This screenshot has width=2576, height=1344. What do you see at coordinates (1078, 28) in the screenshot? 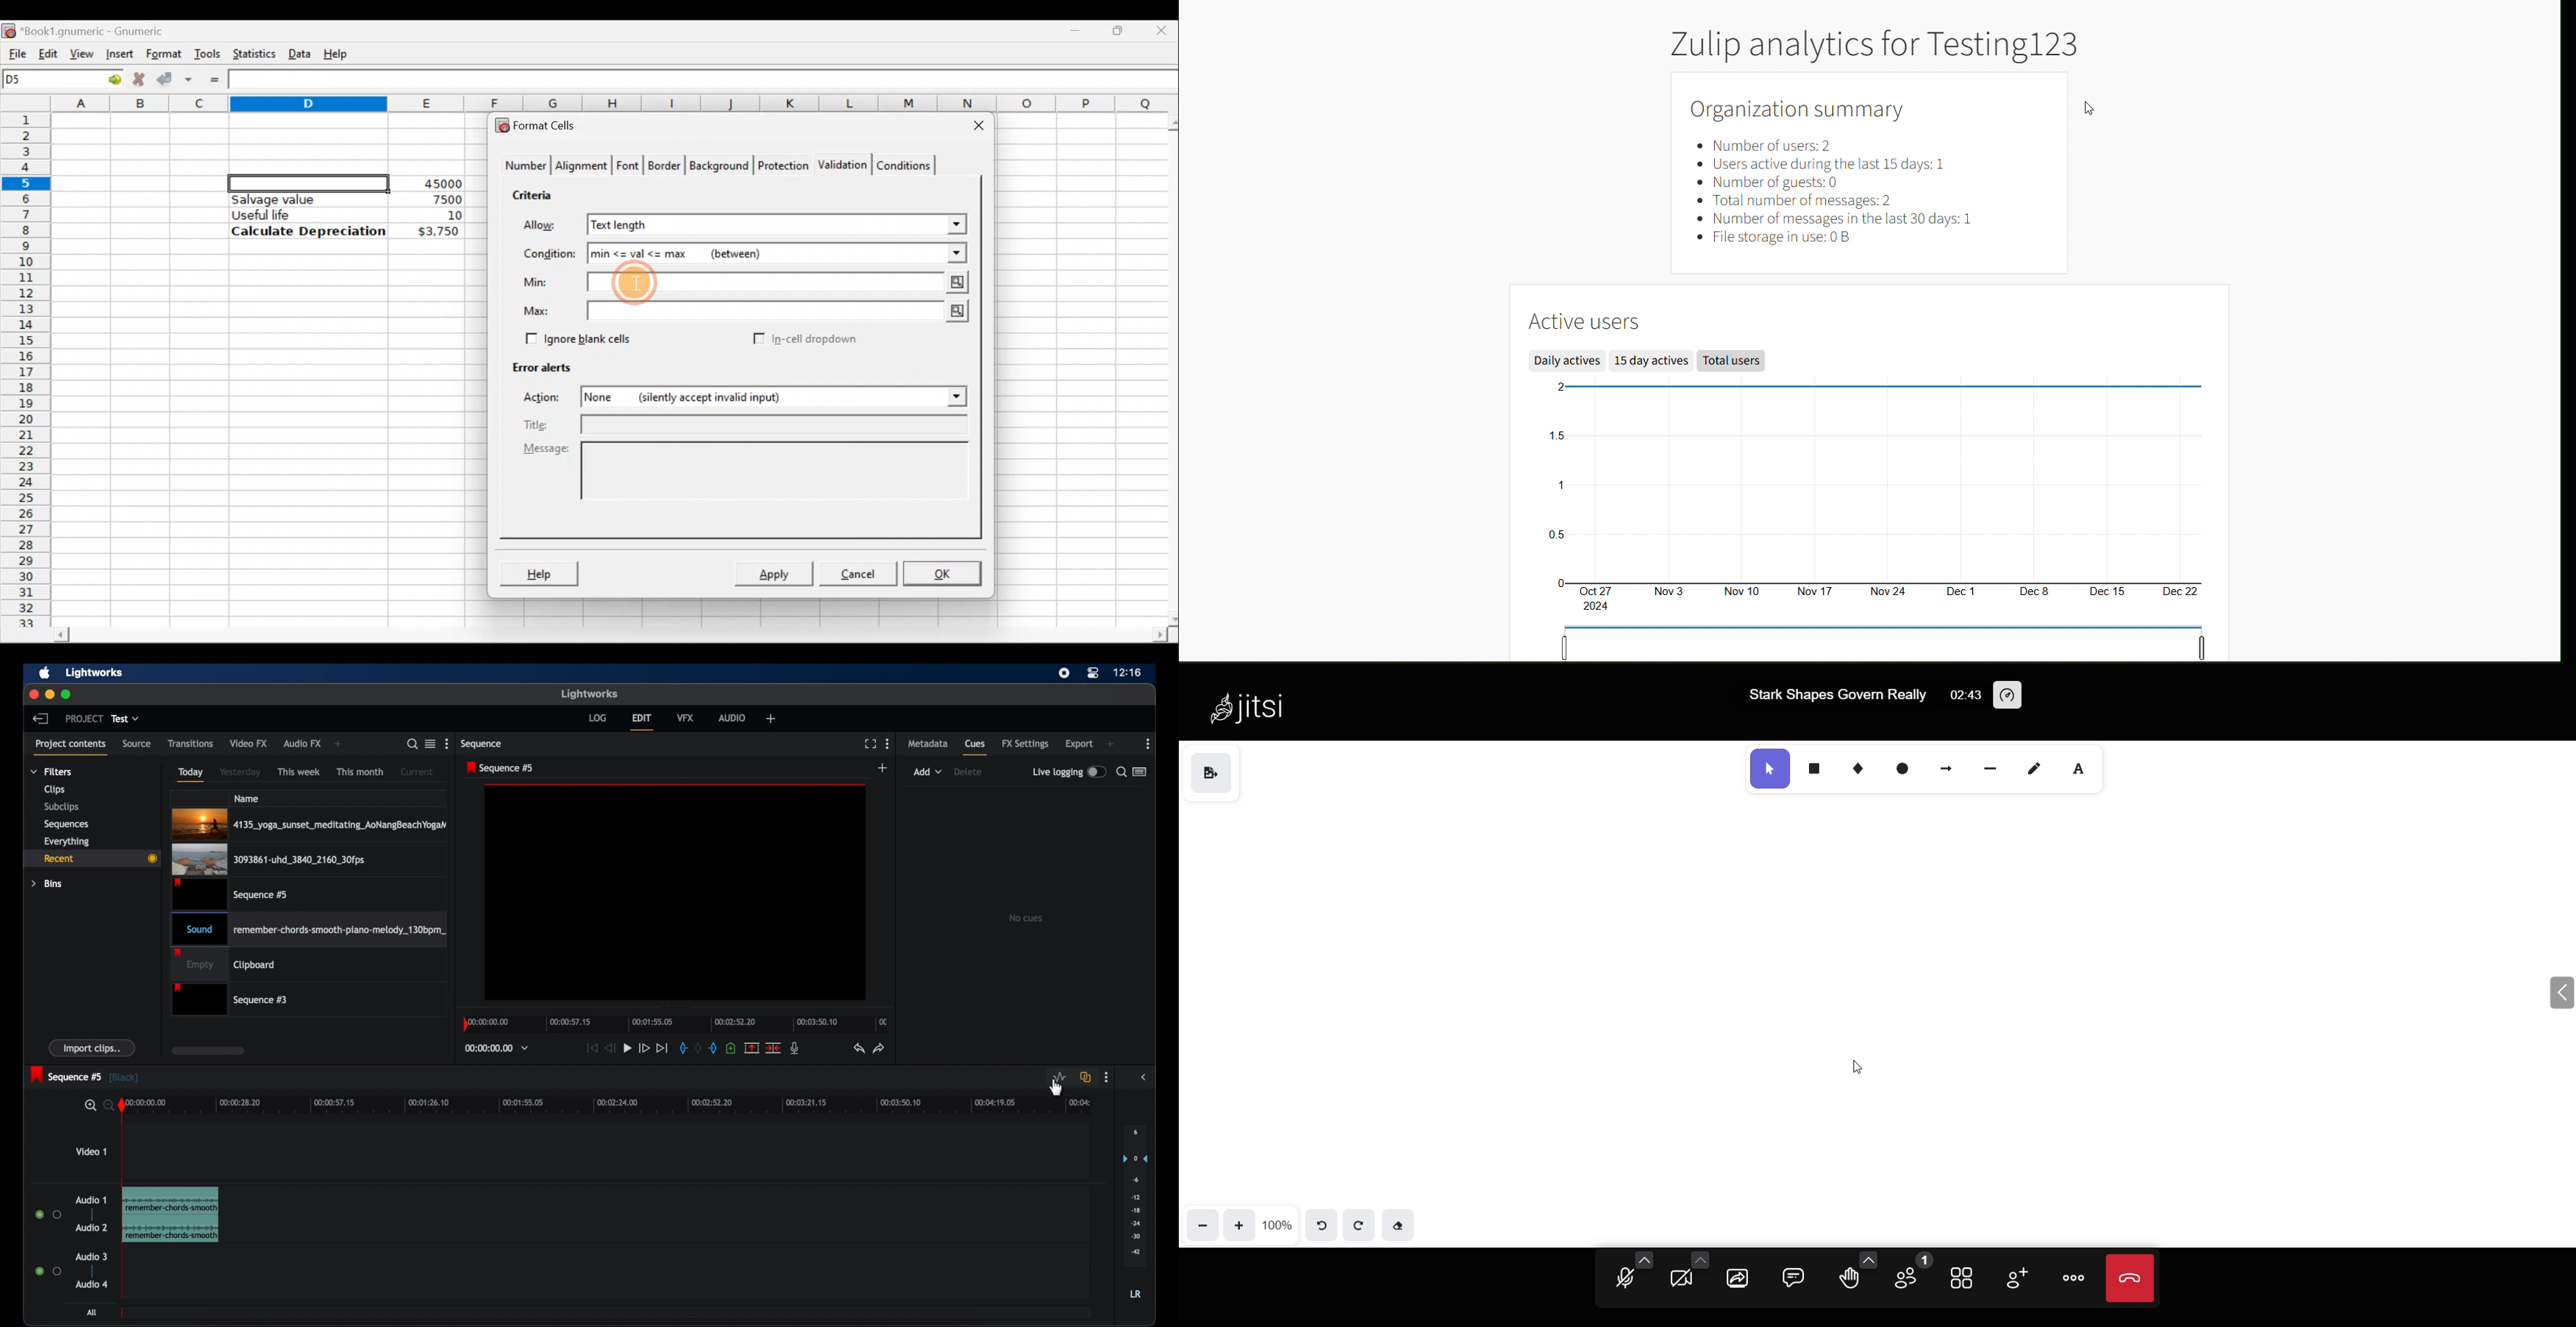
I see `Minimize` at bounding box center [1078, 28].